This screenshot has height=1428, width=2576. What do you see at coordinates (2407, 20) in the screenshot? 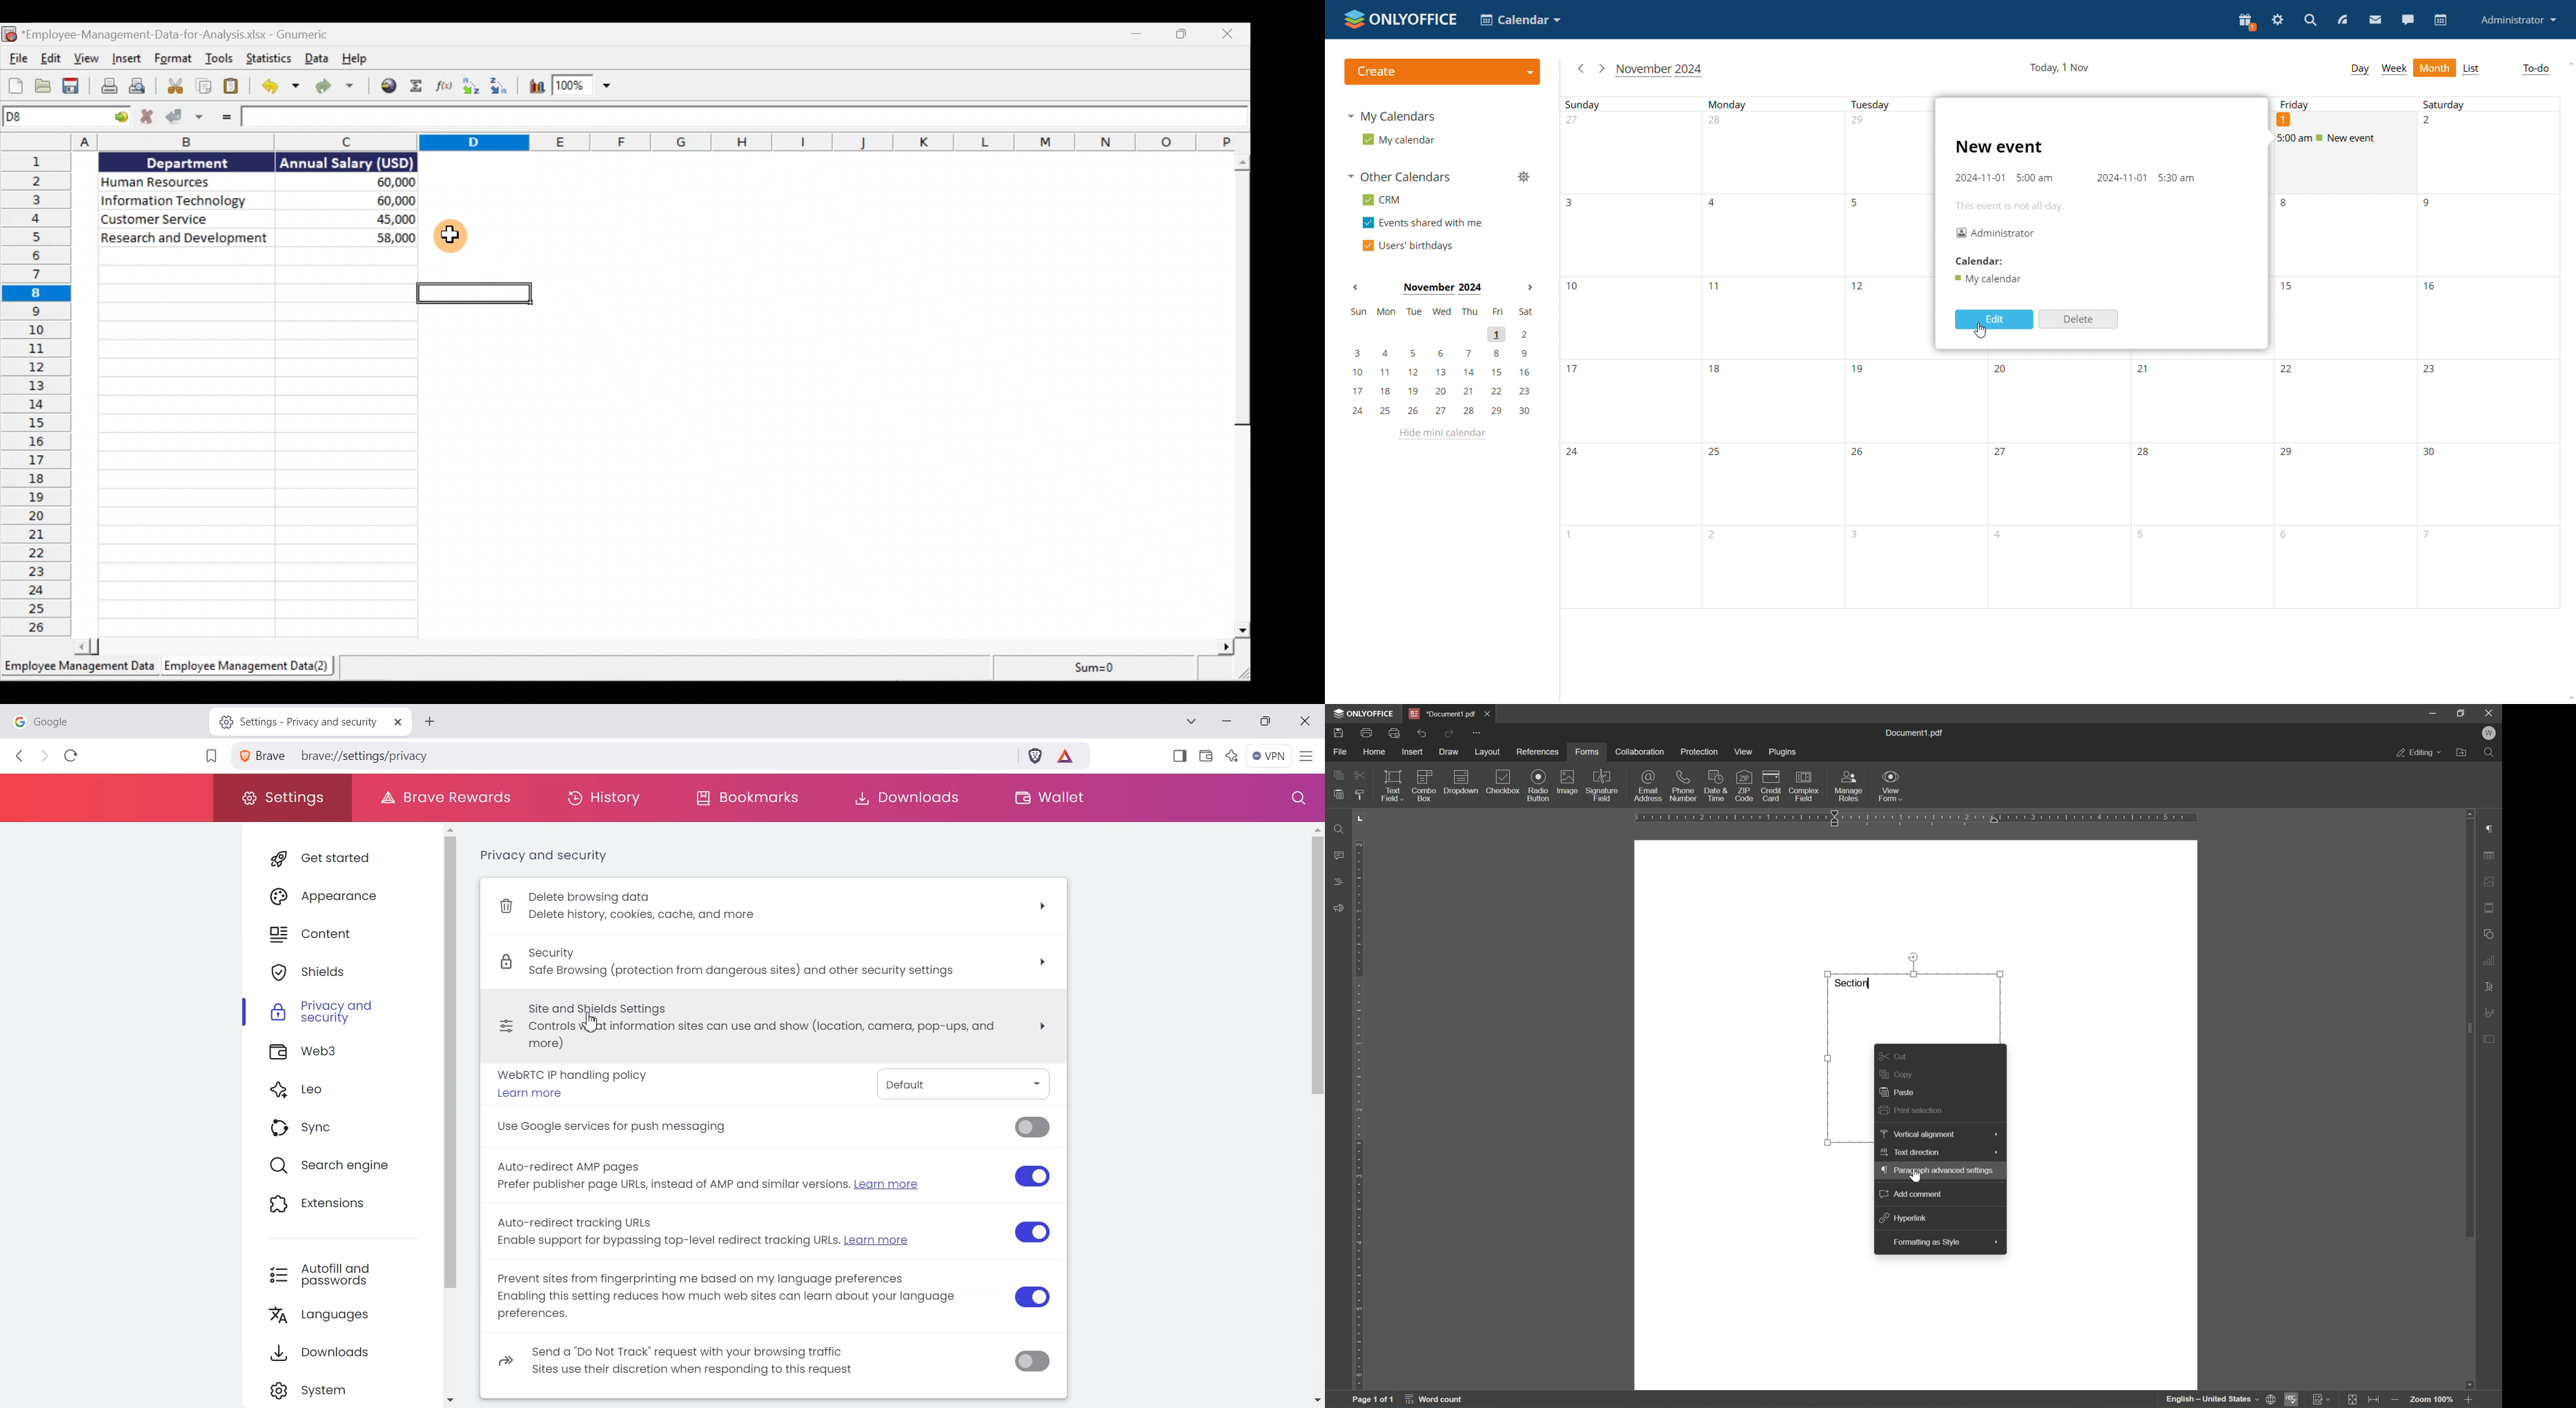
I see `talk` at bounding box center [2407, 20].